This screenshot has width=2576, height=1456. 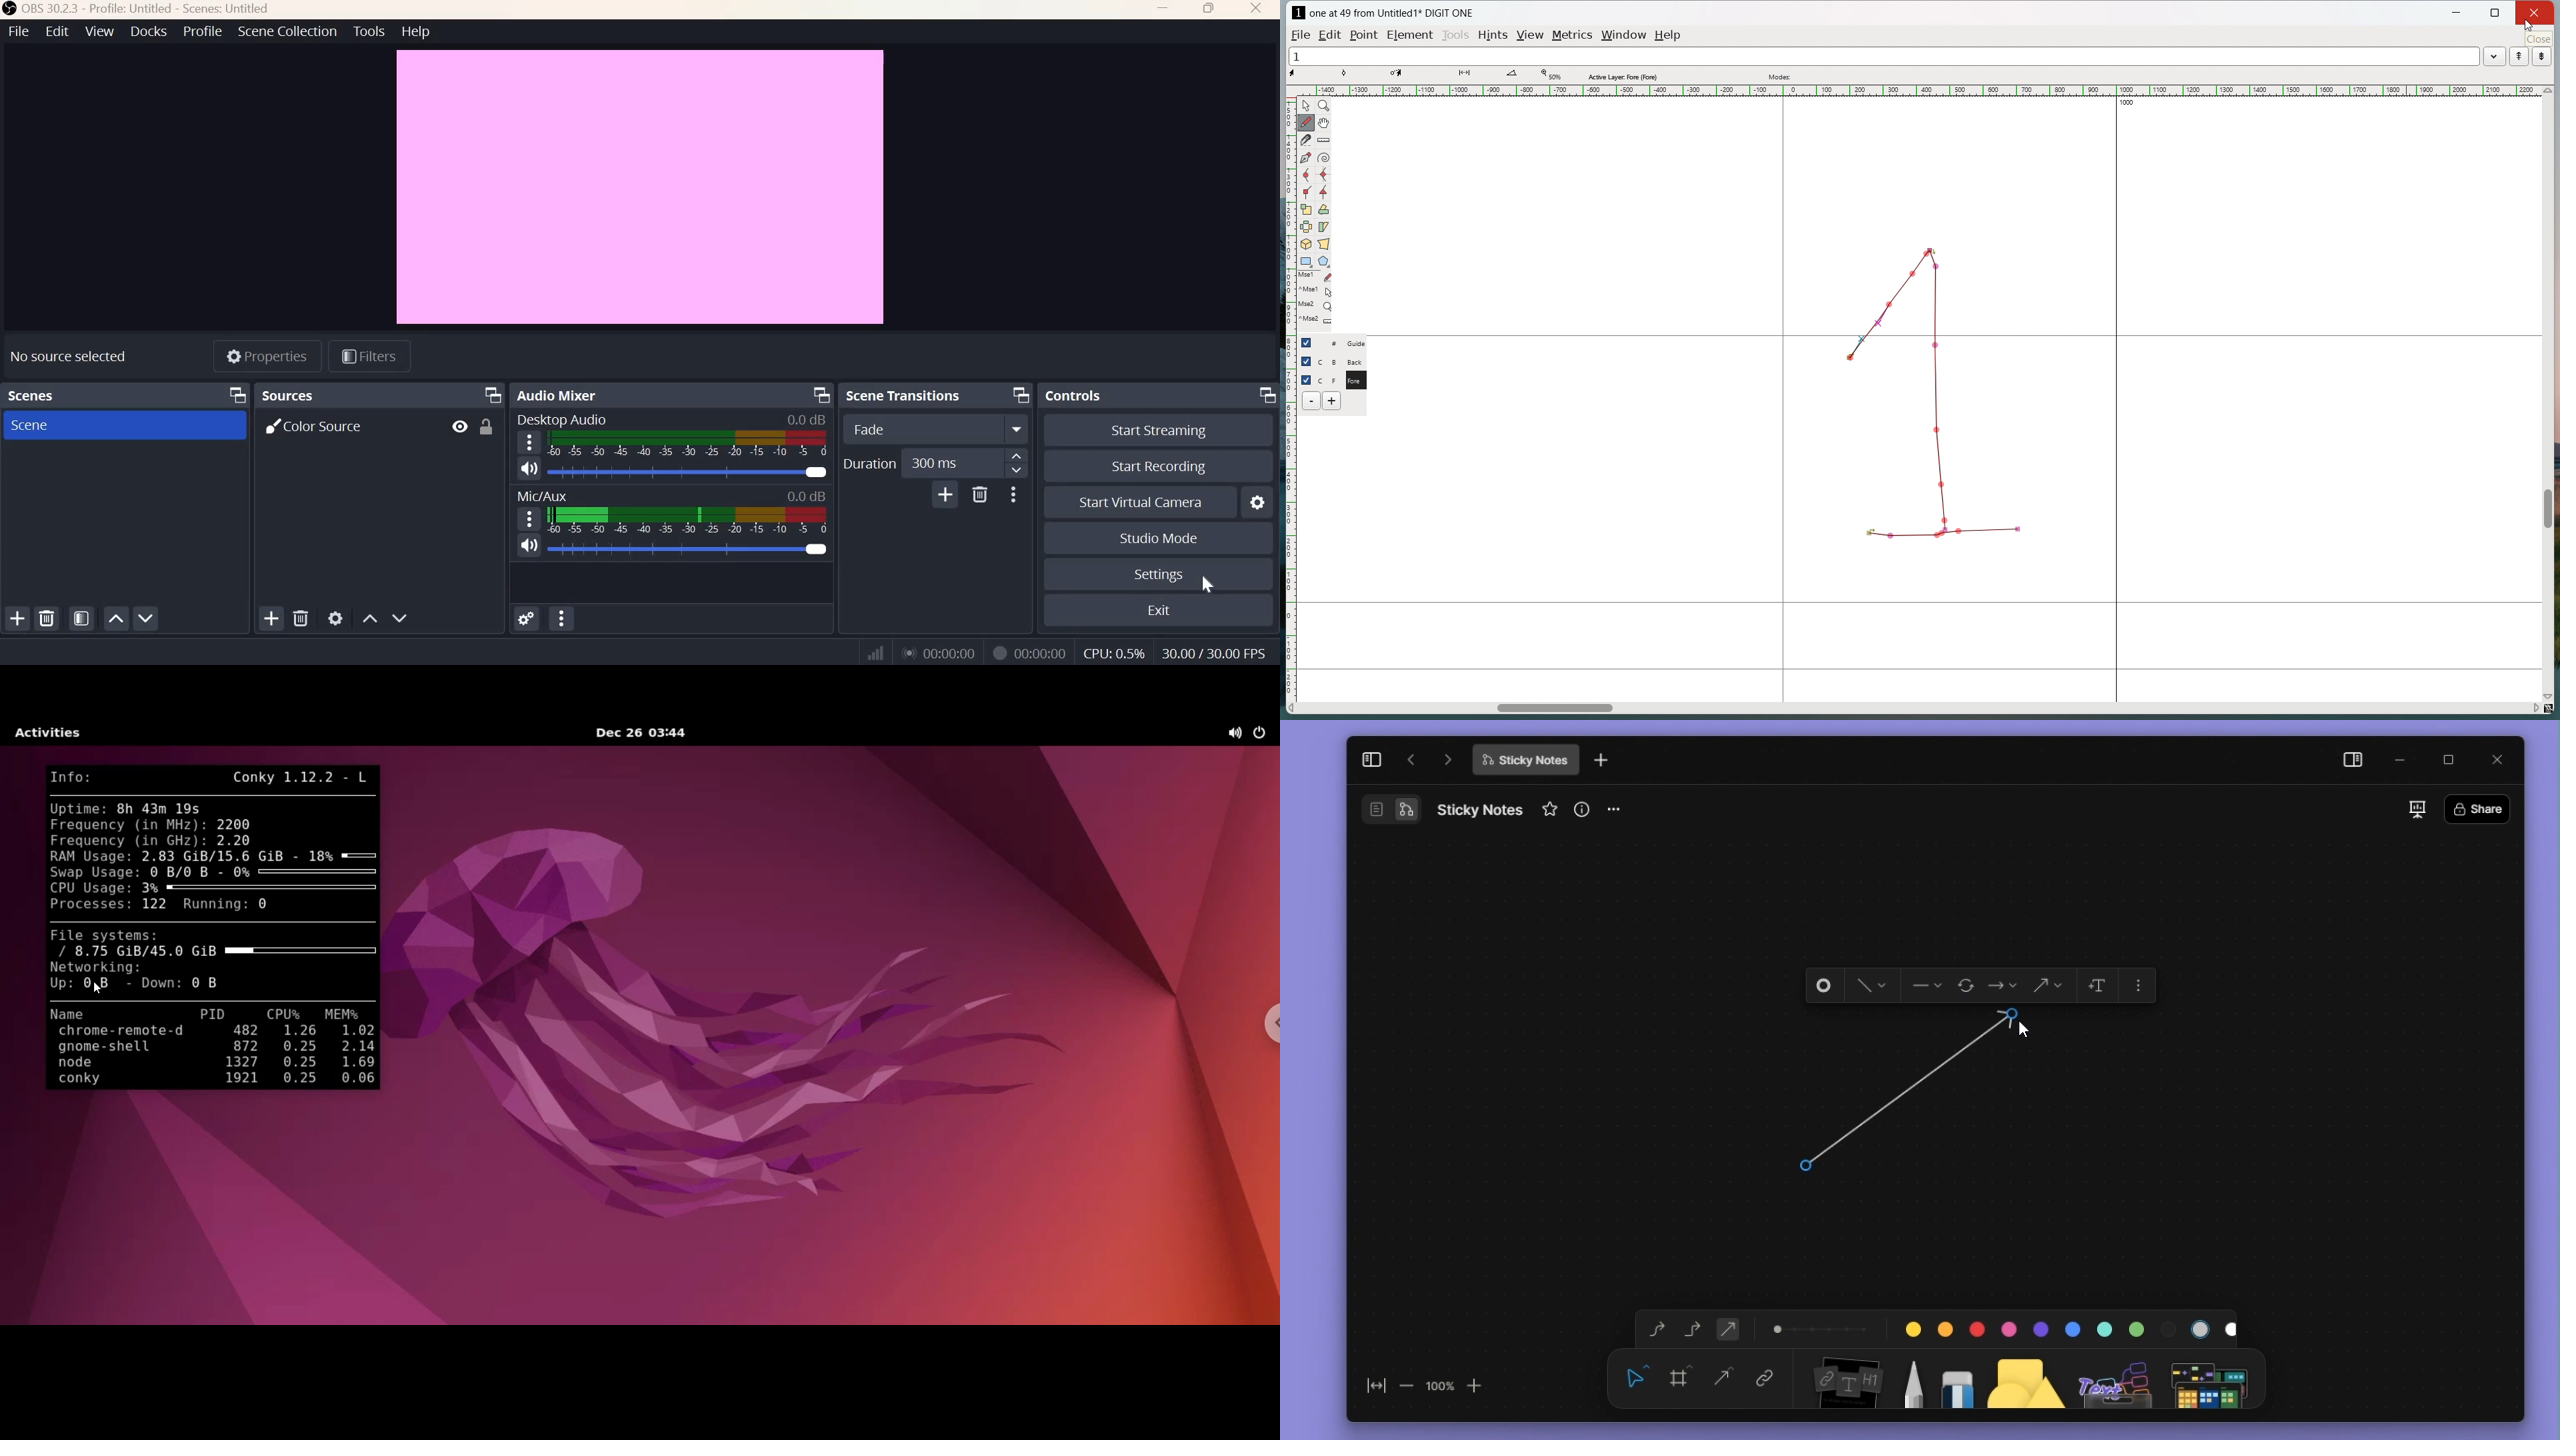 I want to click on Recording Status Icon, so click(x=1000, y=653).